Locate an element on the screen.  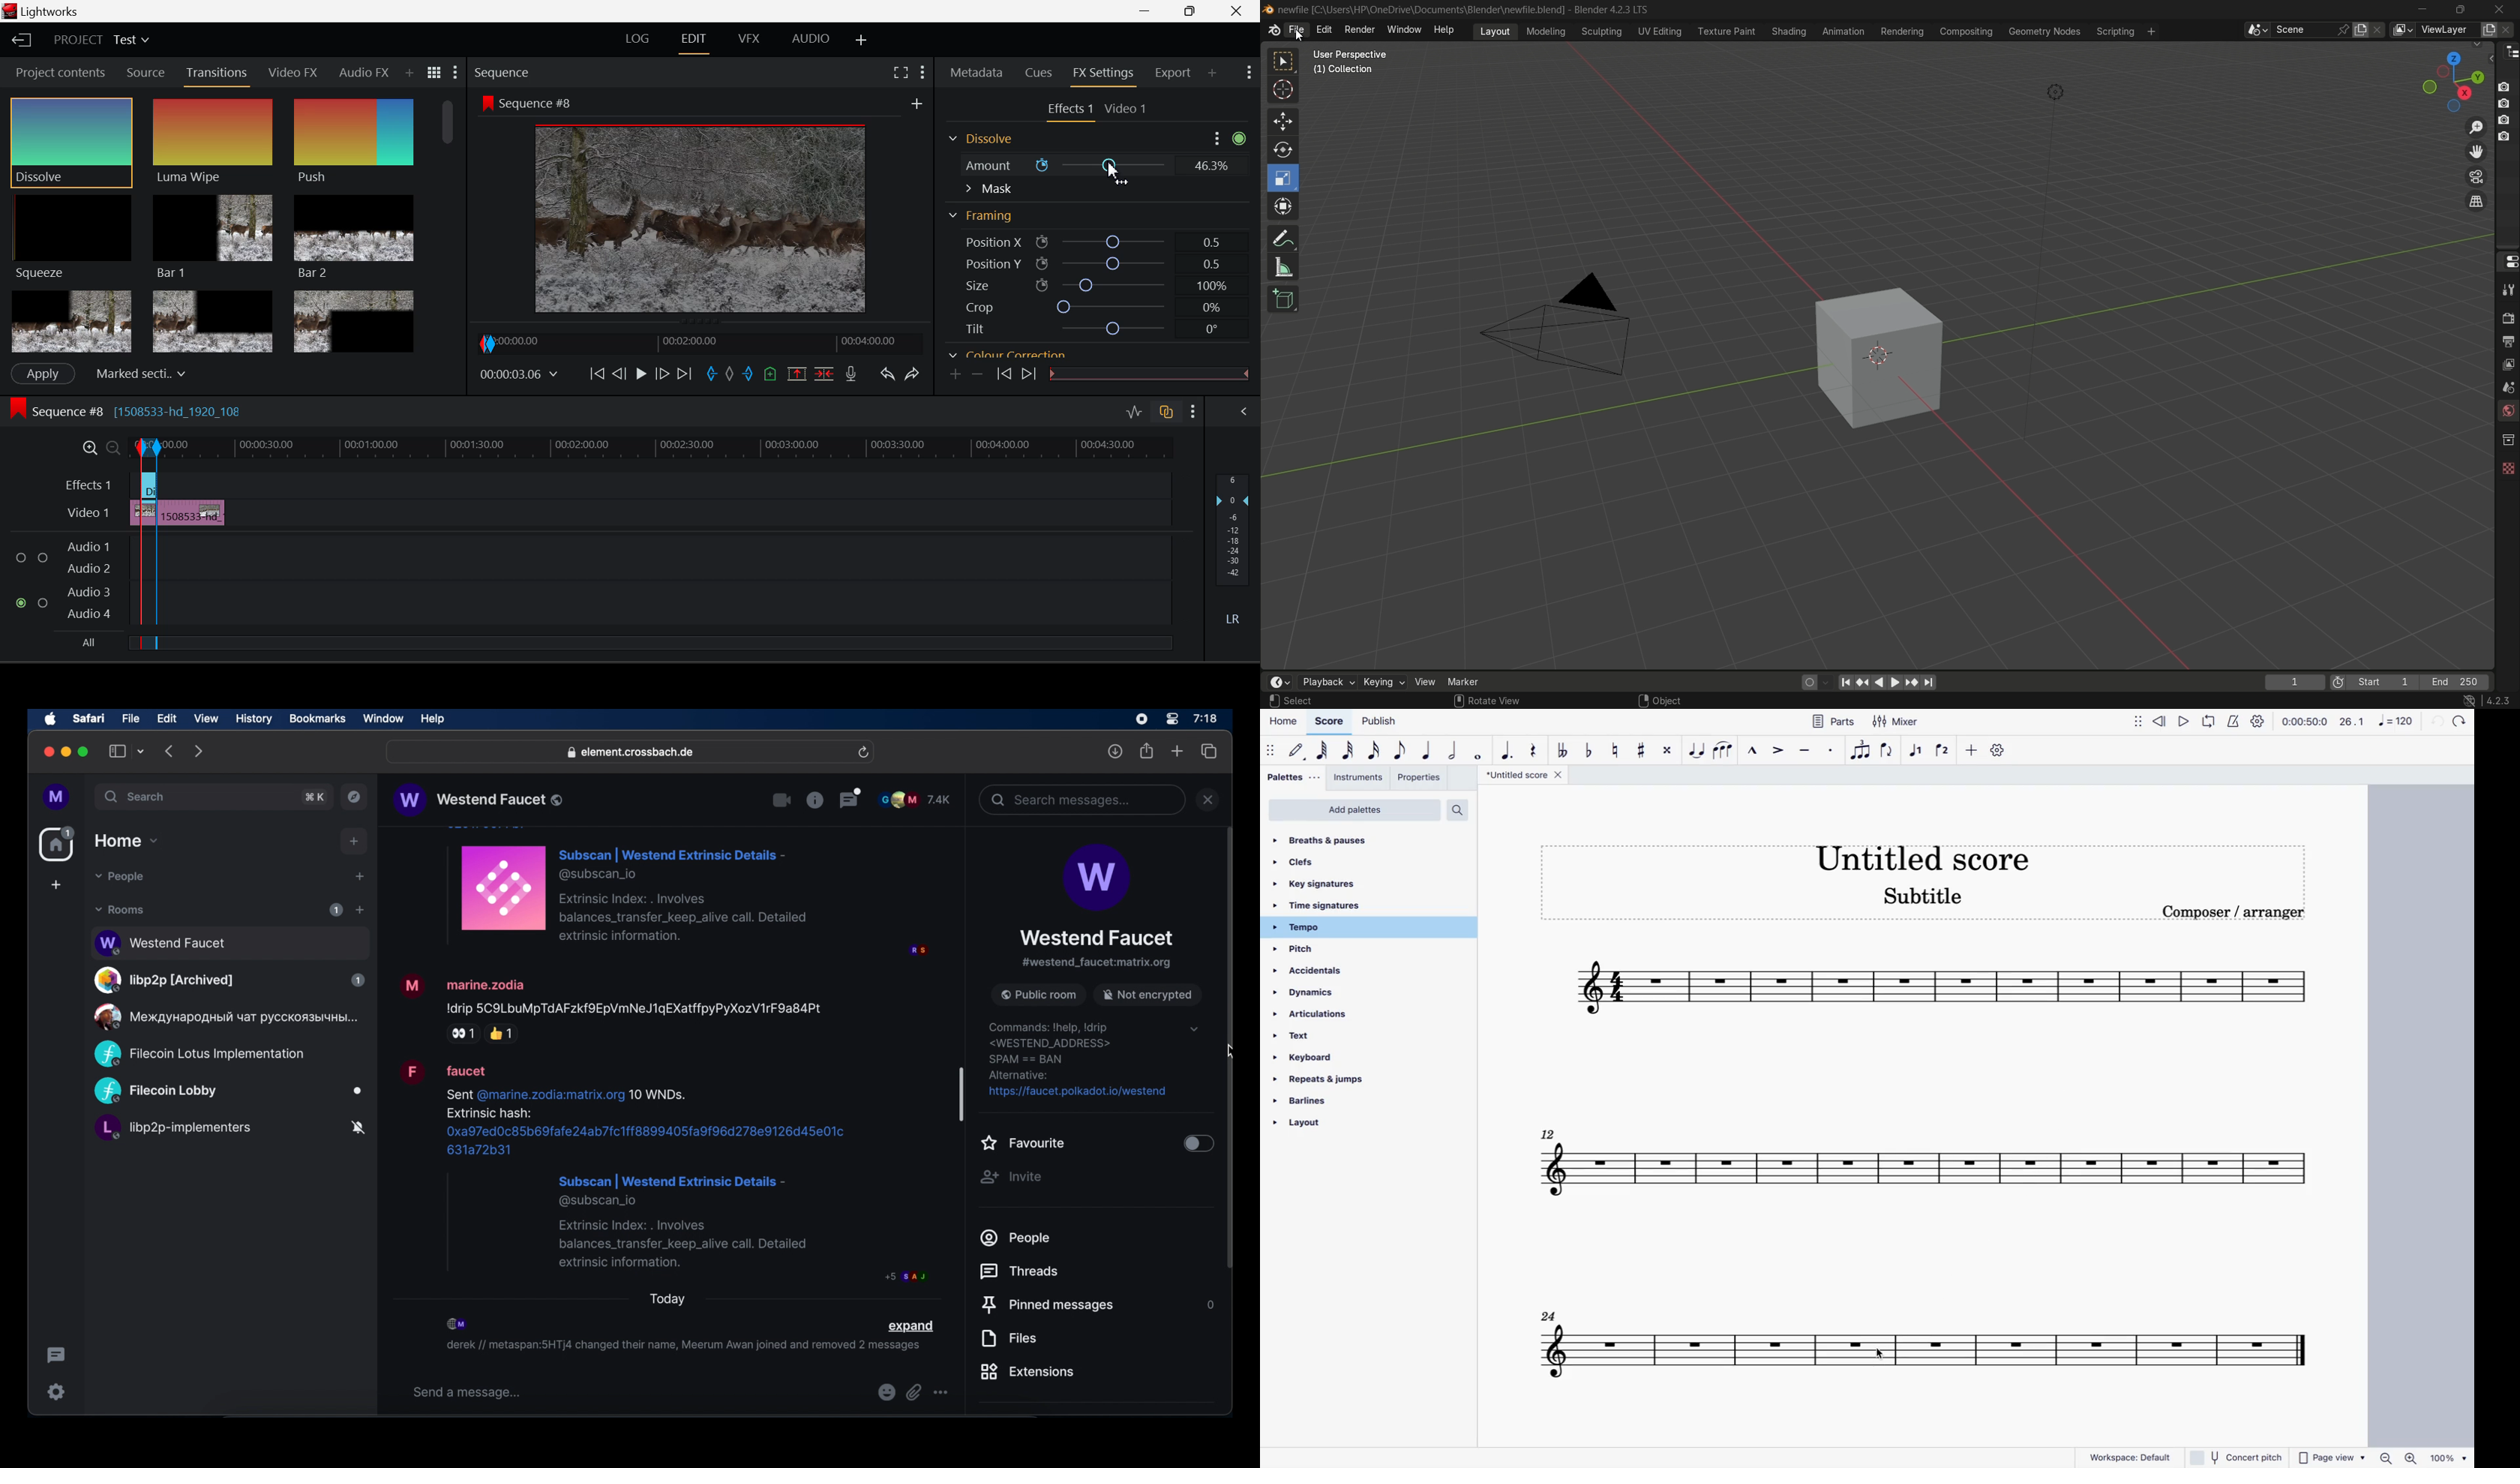
Position X is located at coordinates (1091, 240).